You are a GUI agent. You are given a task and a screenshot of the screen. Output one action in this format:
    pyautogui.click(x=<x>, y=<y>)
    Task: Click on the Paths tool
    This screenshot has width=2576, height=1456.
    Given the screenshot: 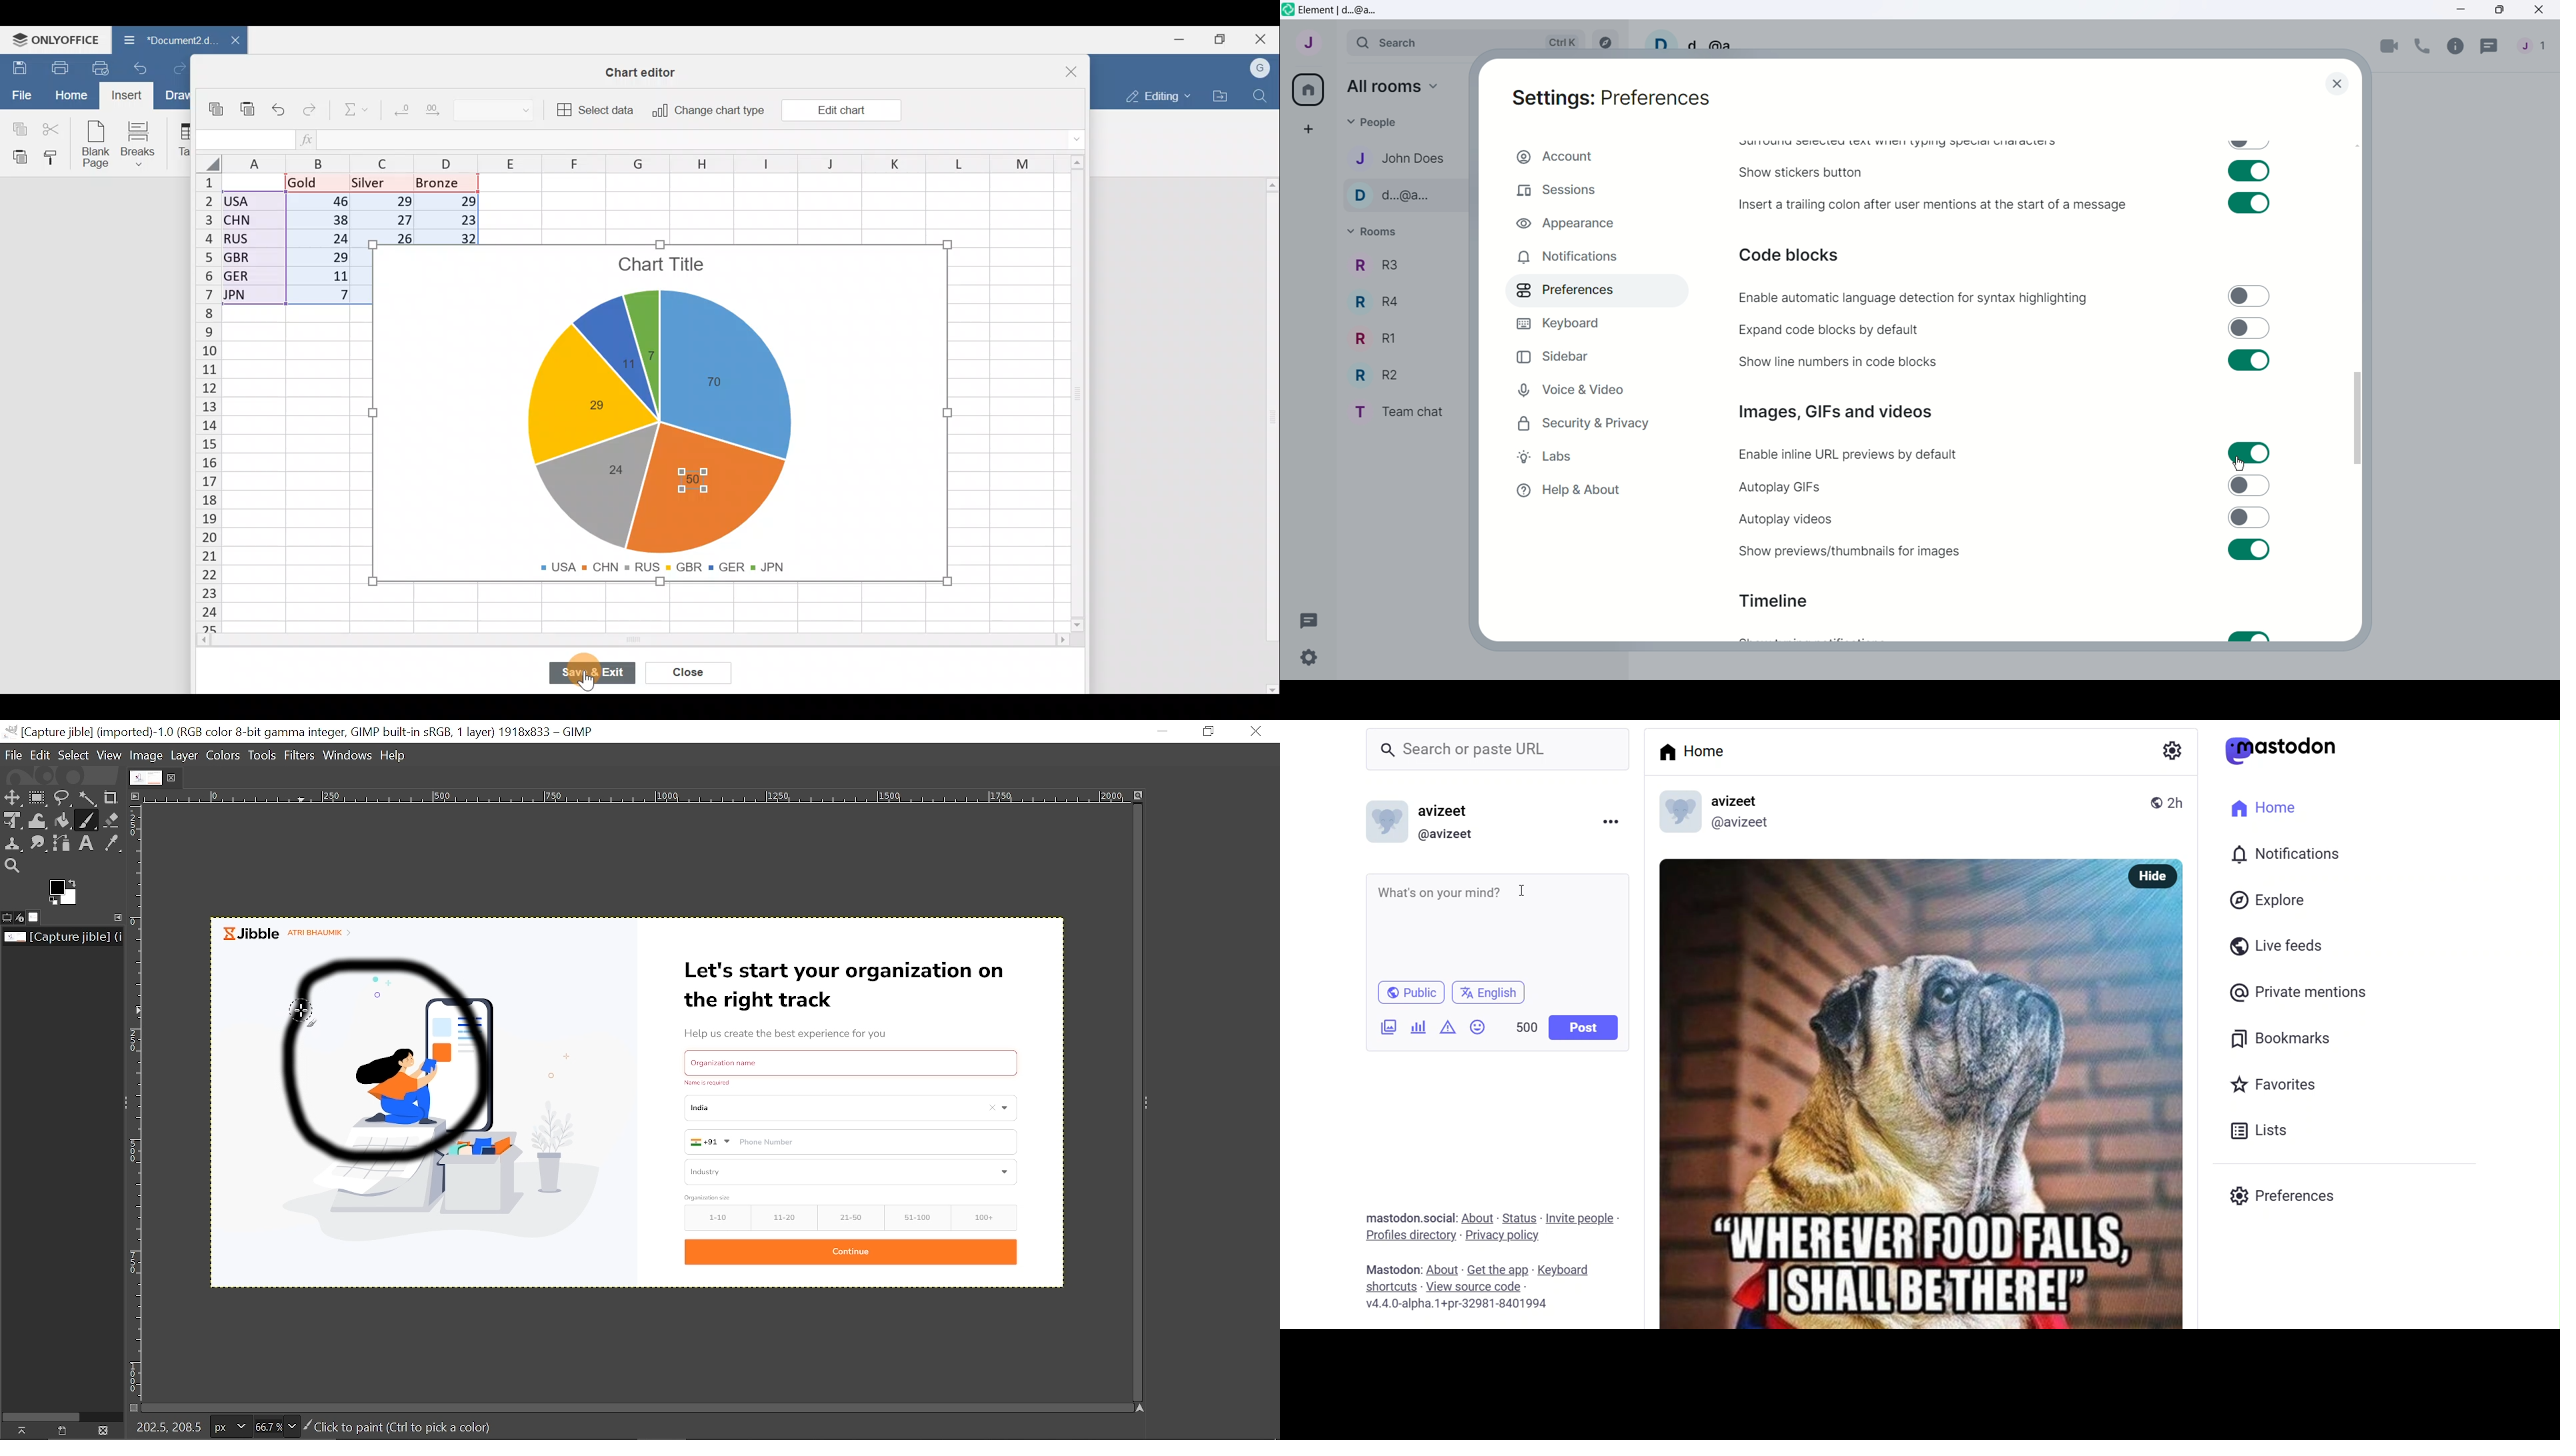 What is the action you would take?
    pyautogui.click(x=64, y=844)
    